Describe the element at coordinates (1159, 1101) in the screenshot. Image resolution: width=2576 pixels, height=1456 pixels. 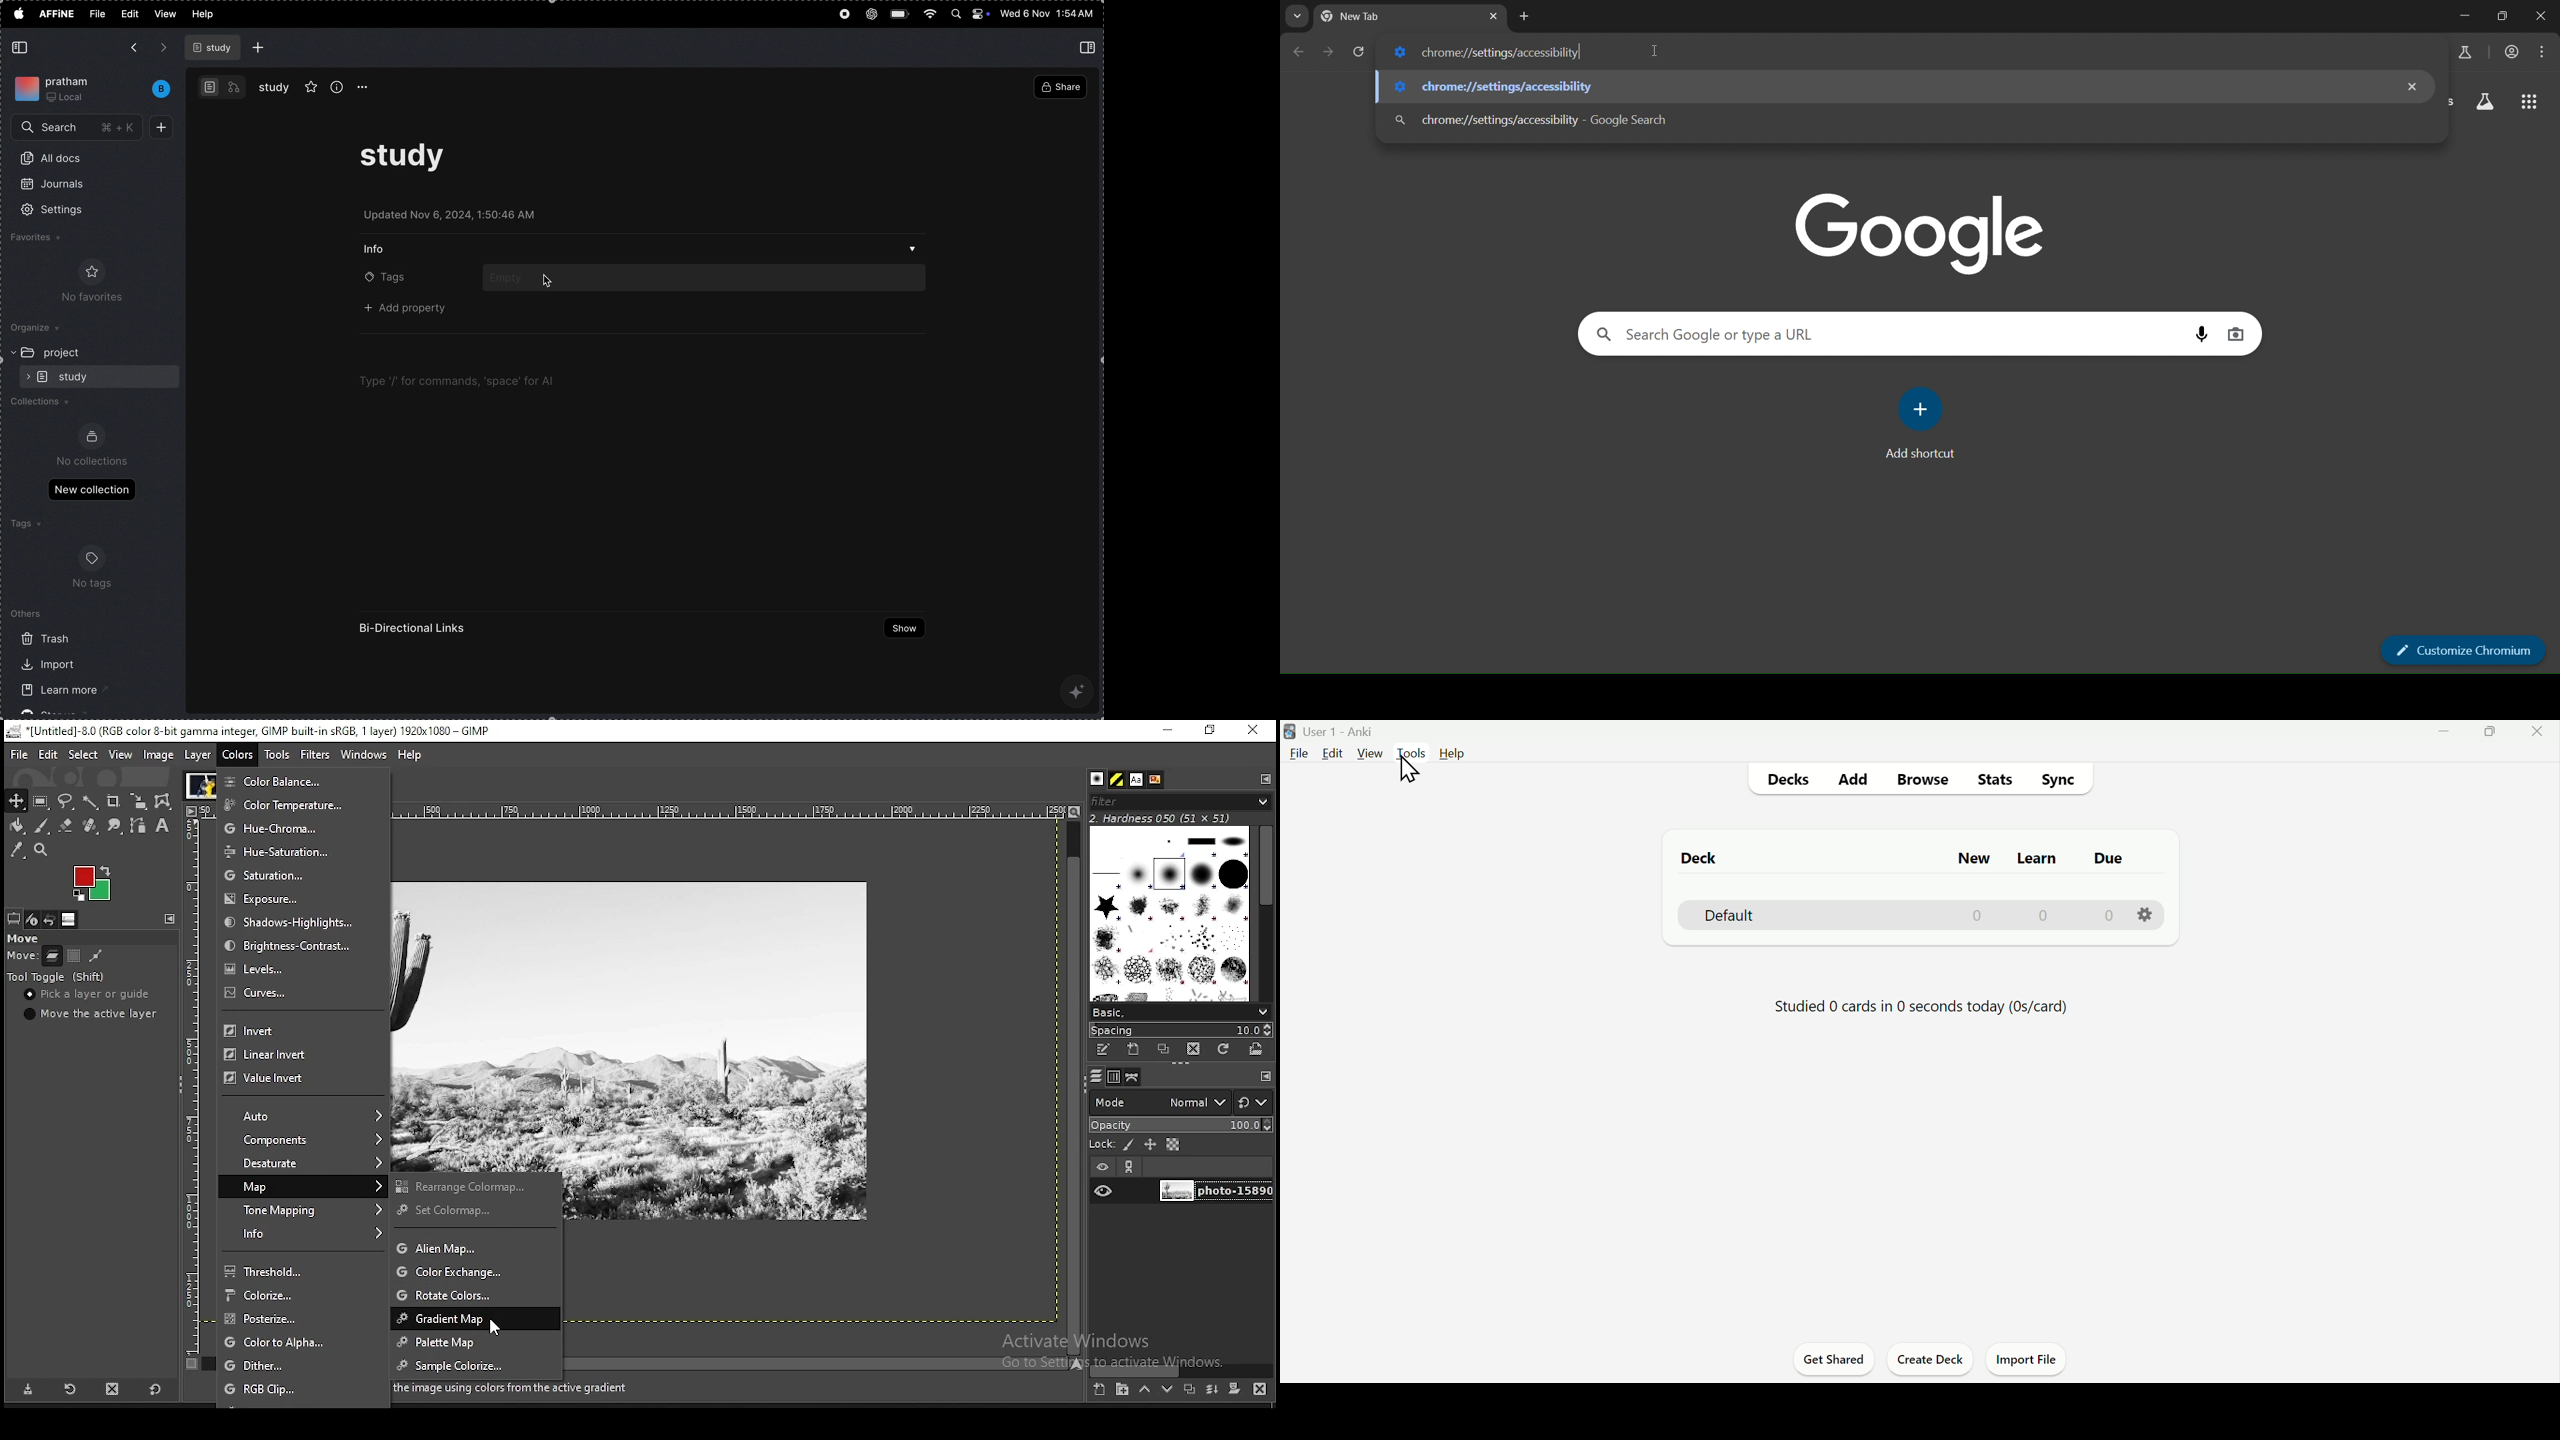
I see `mode` at that location.